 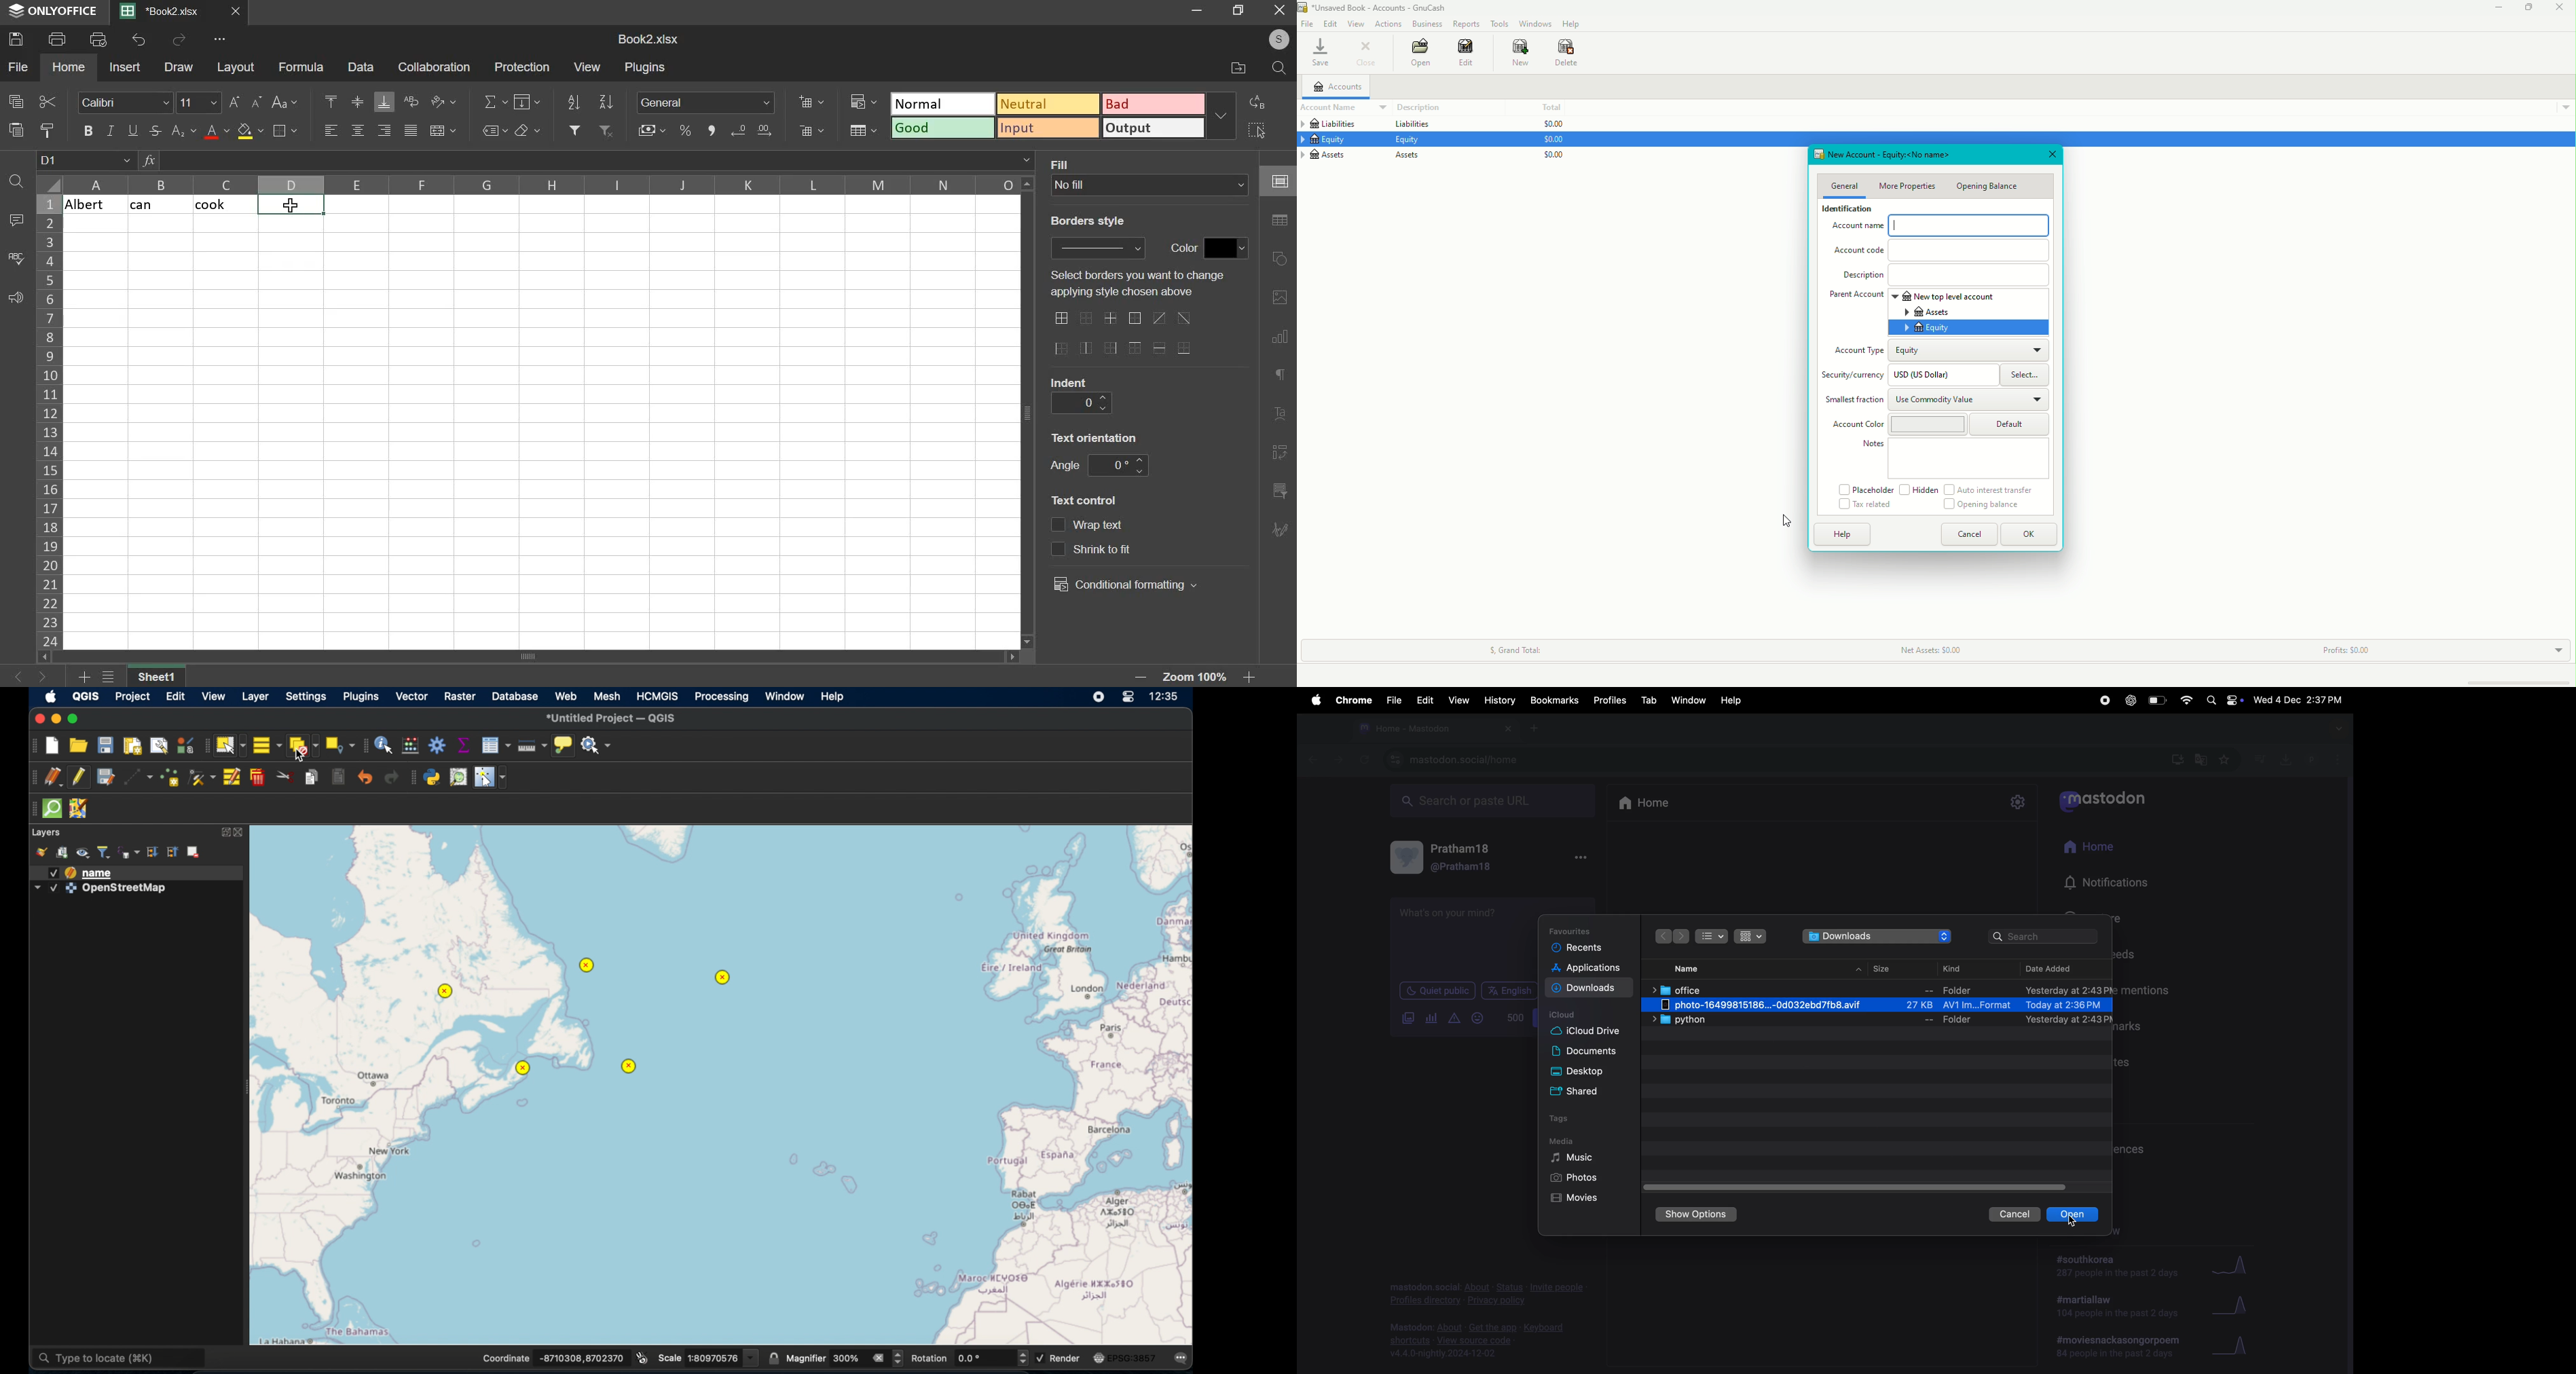 I want to click on settings, so click(x=307, y=699).